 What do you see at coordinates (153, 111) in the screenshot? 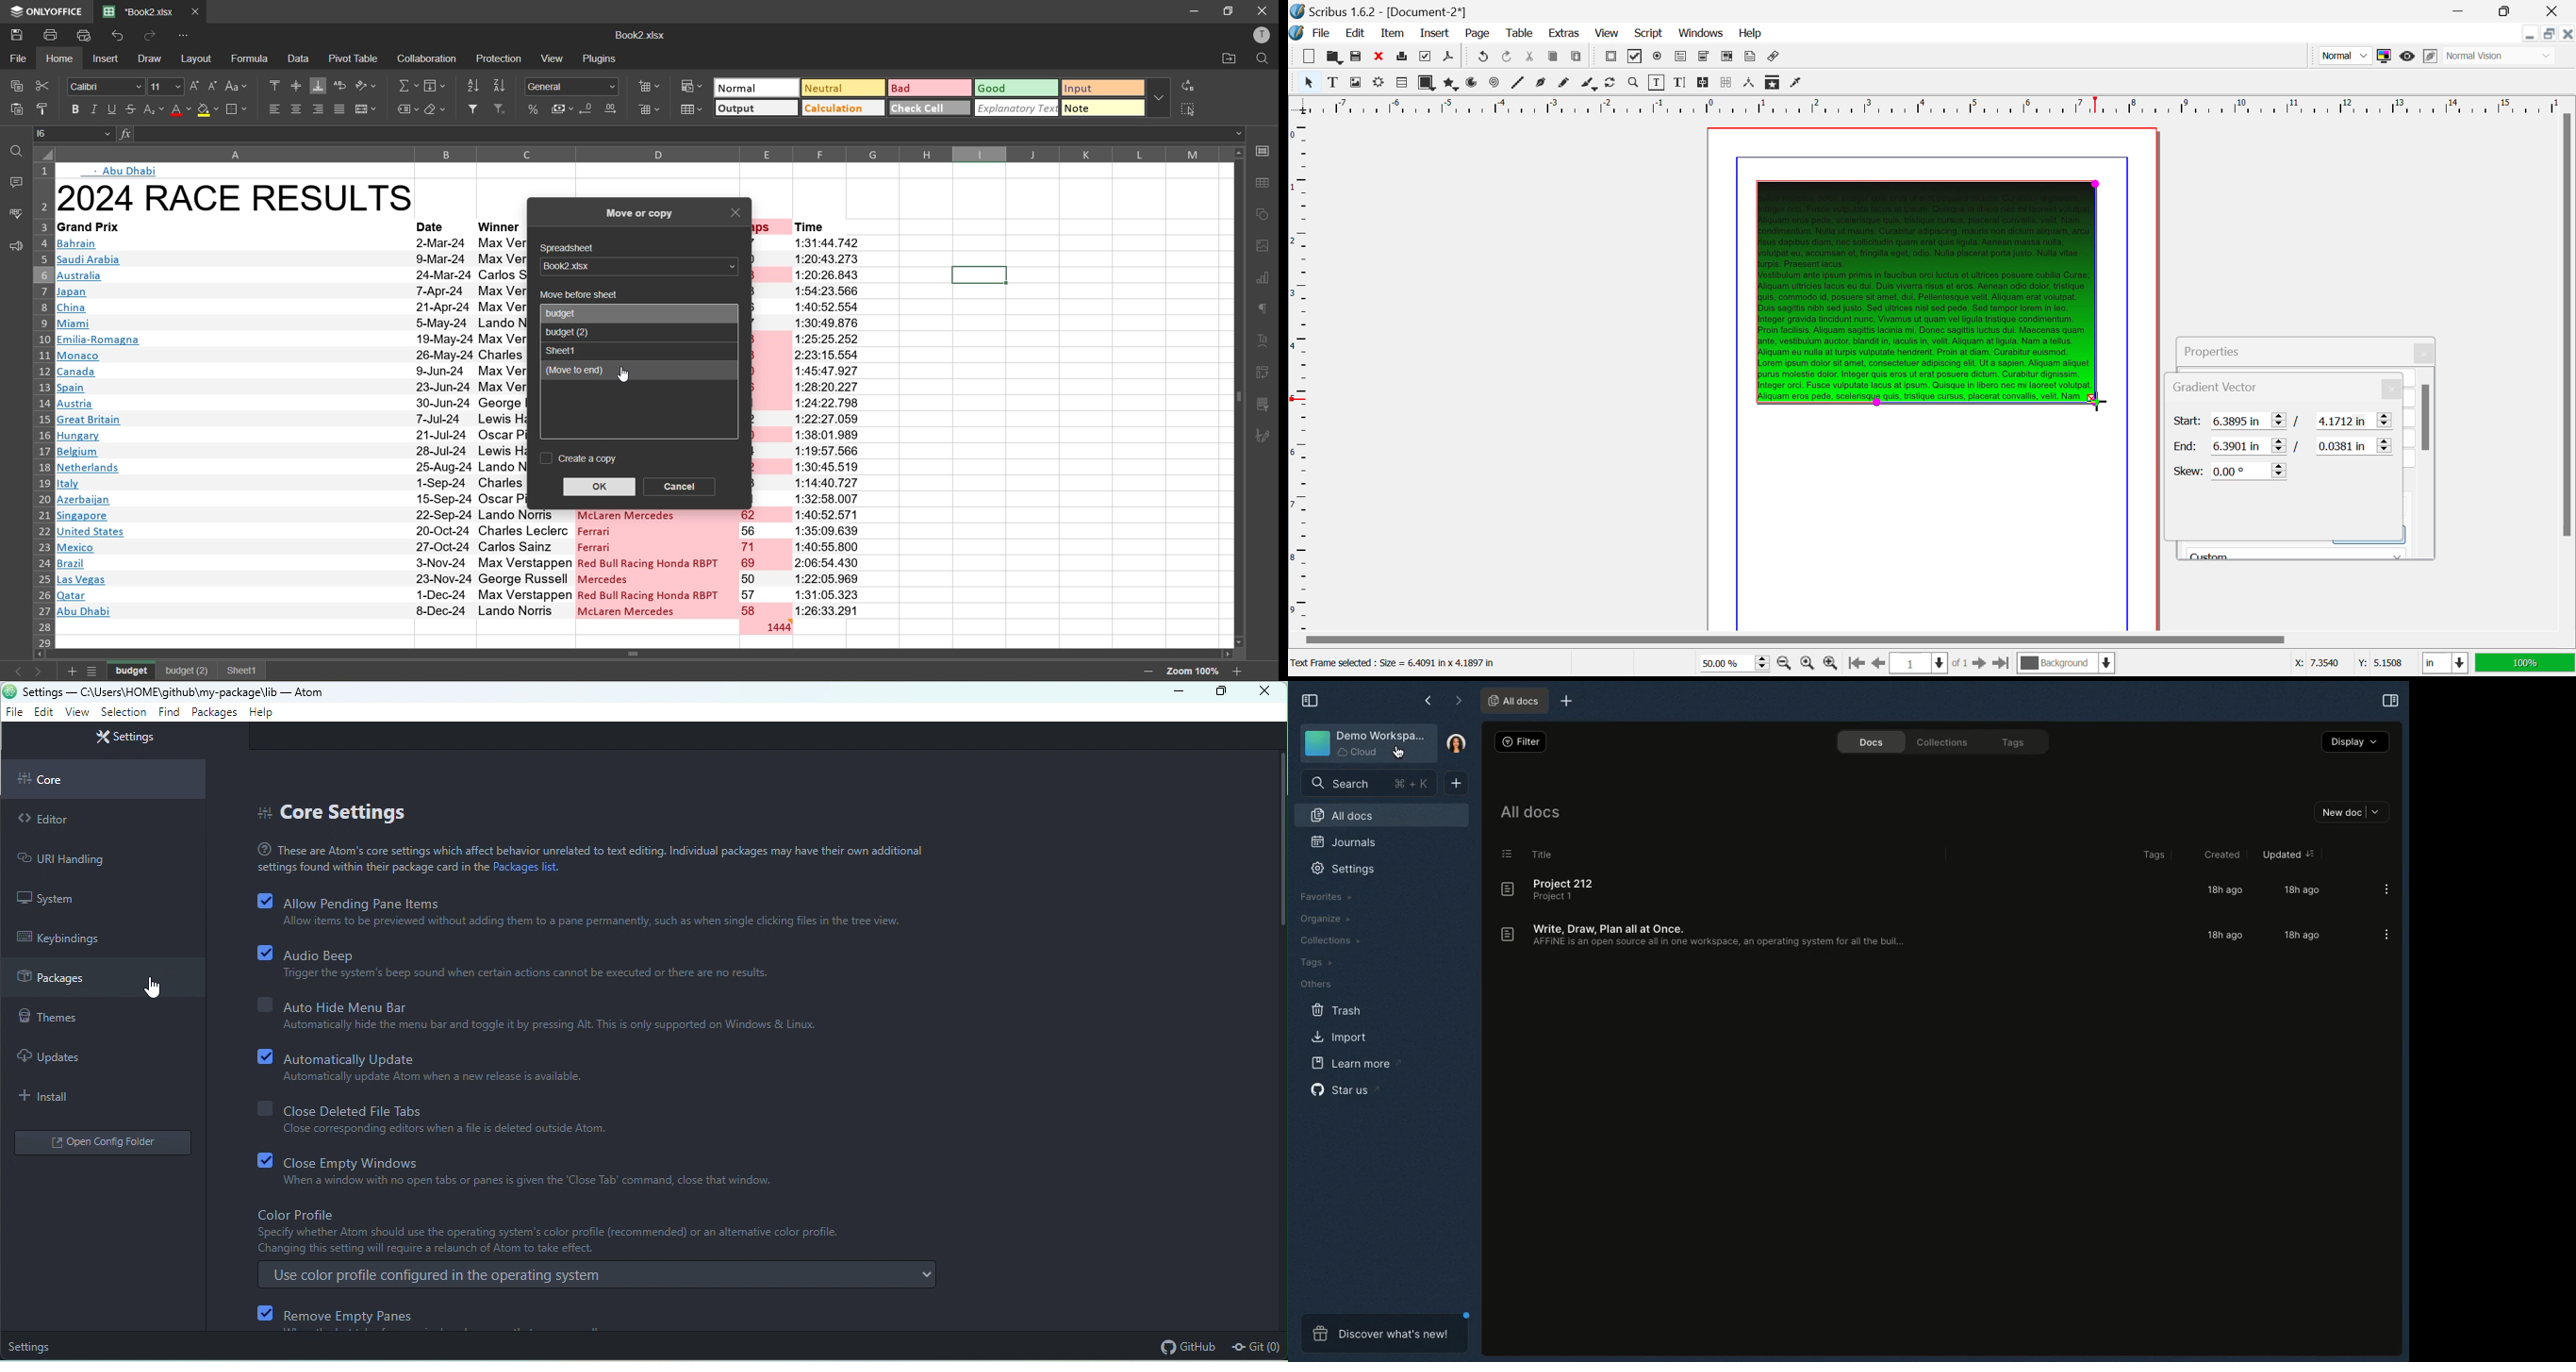
I see `sub/superscript` at bounding box center [153, 111].